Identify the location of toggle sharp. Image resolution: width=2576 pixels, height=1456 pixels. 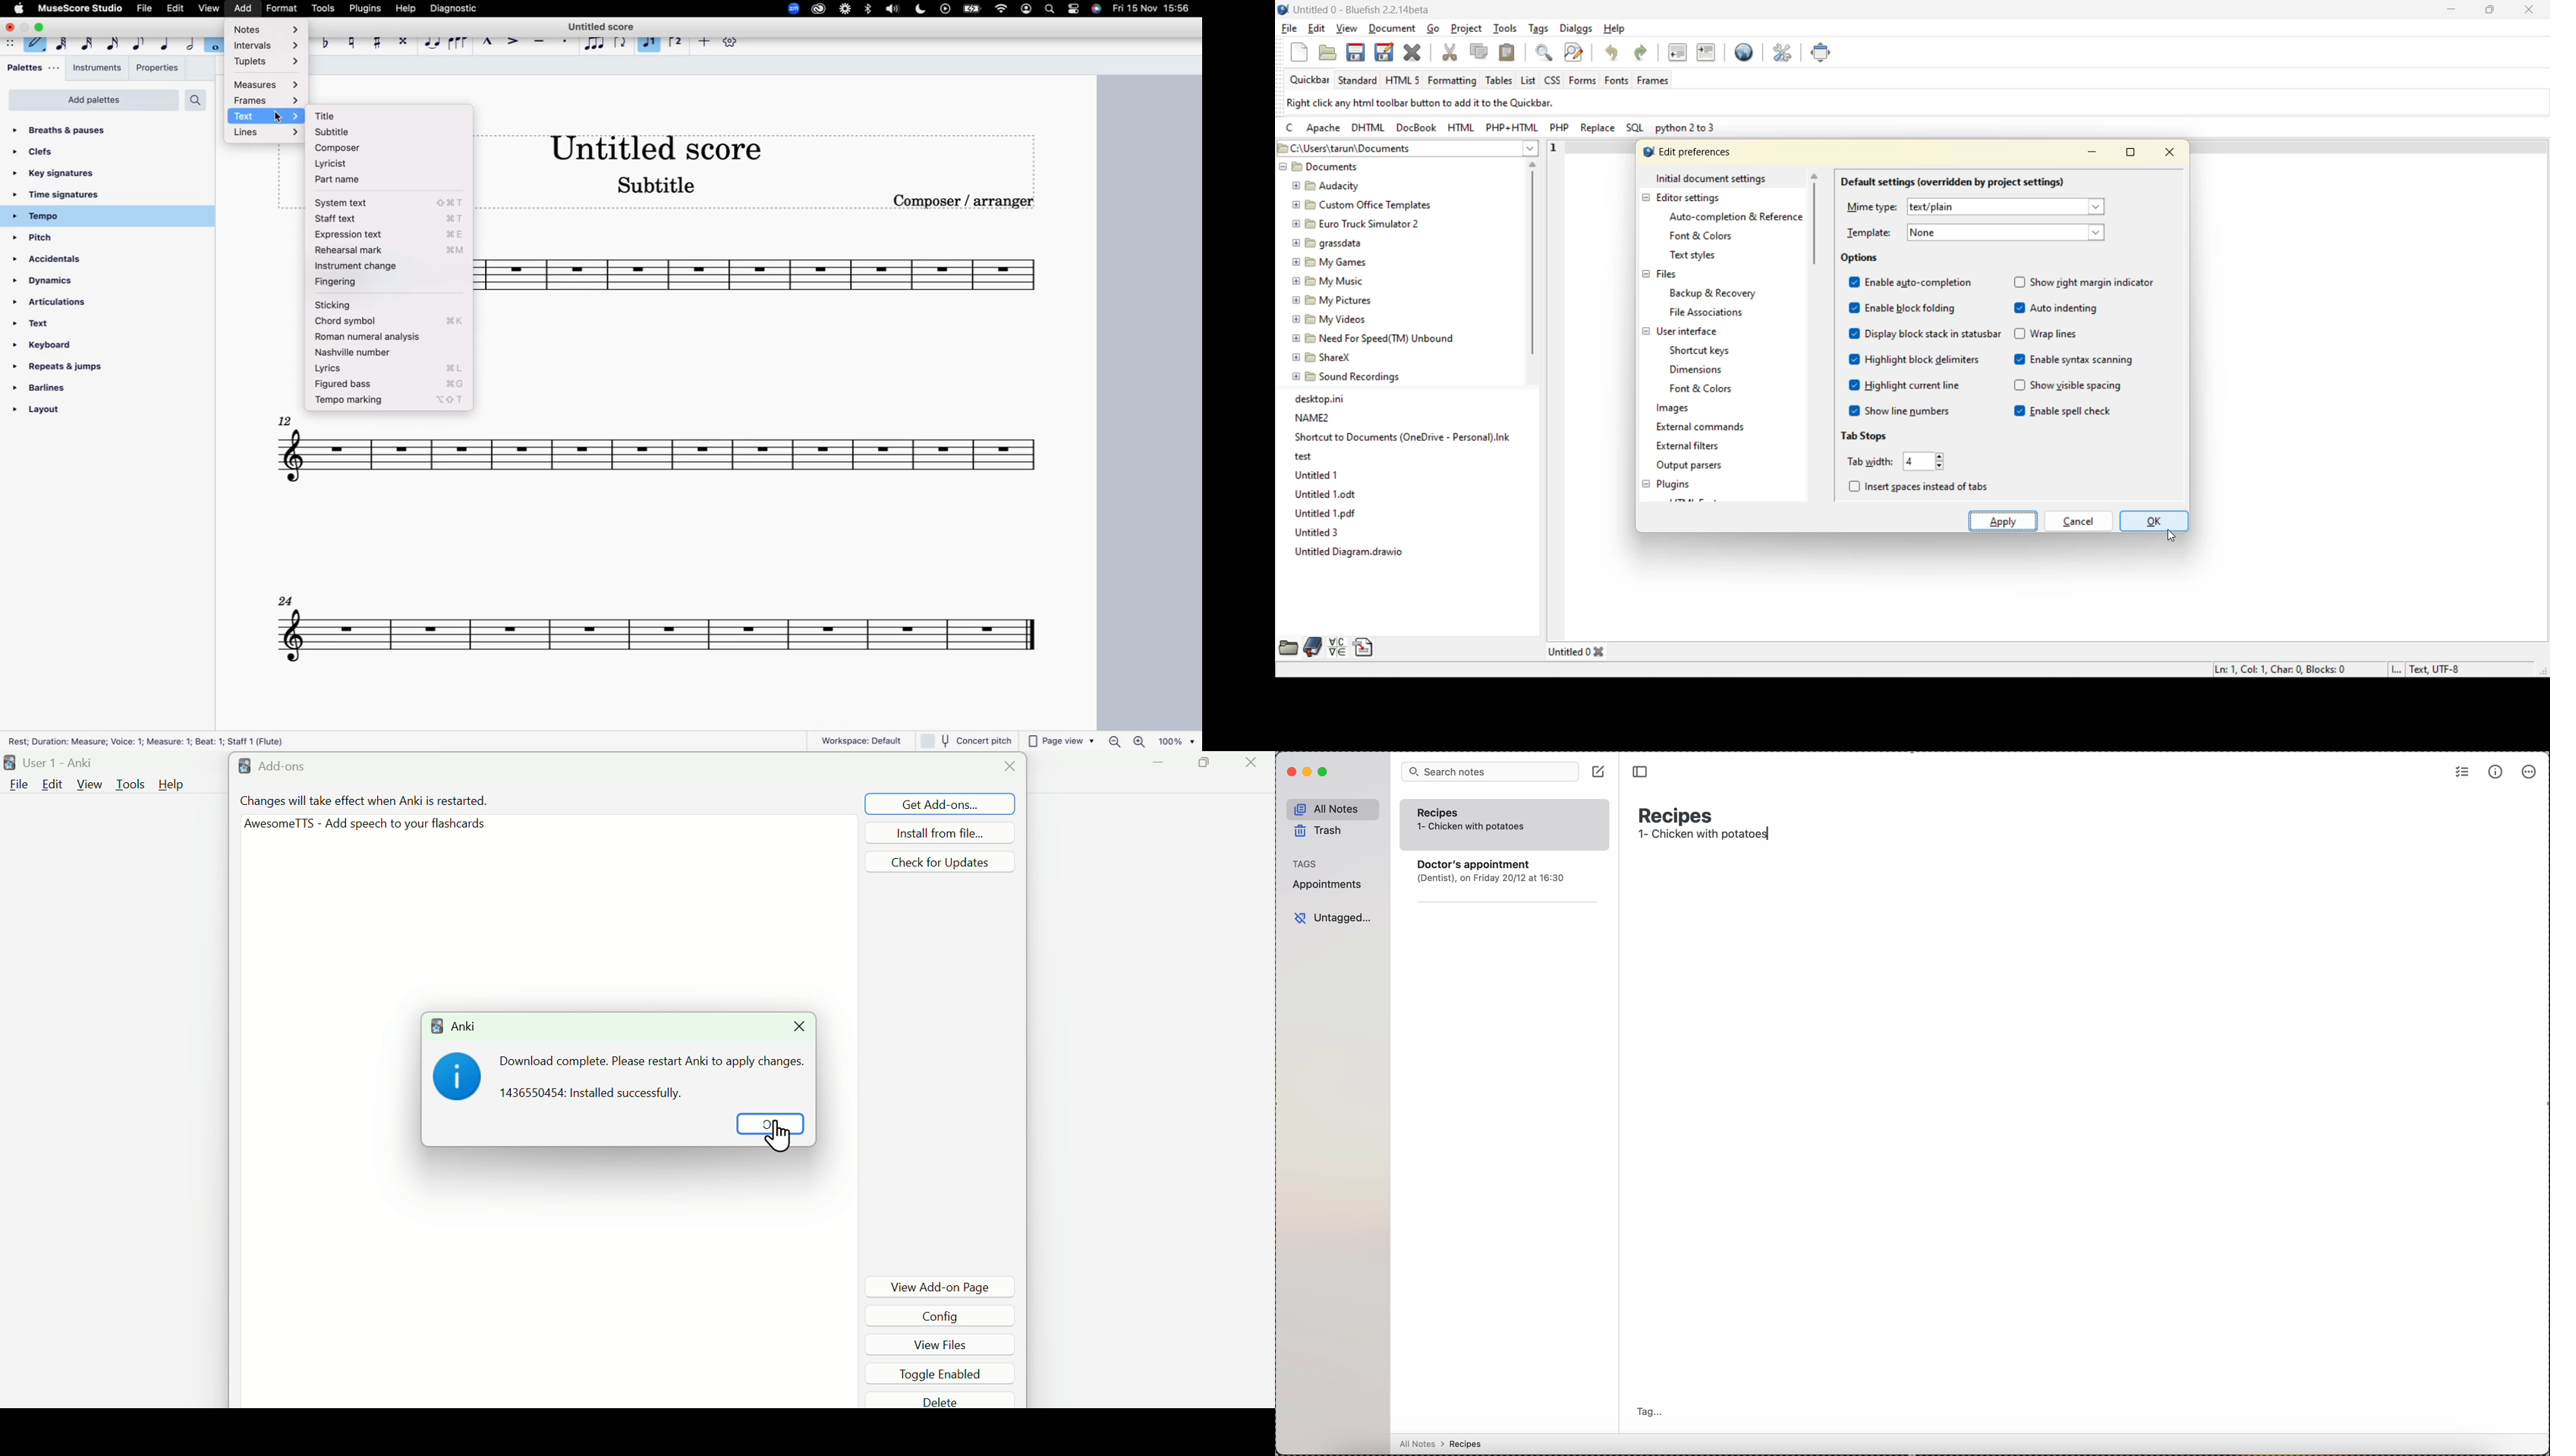
(376, 41).